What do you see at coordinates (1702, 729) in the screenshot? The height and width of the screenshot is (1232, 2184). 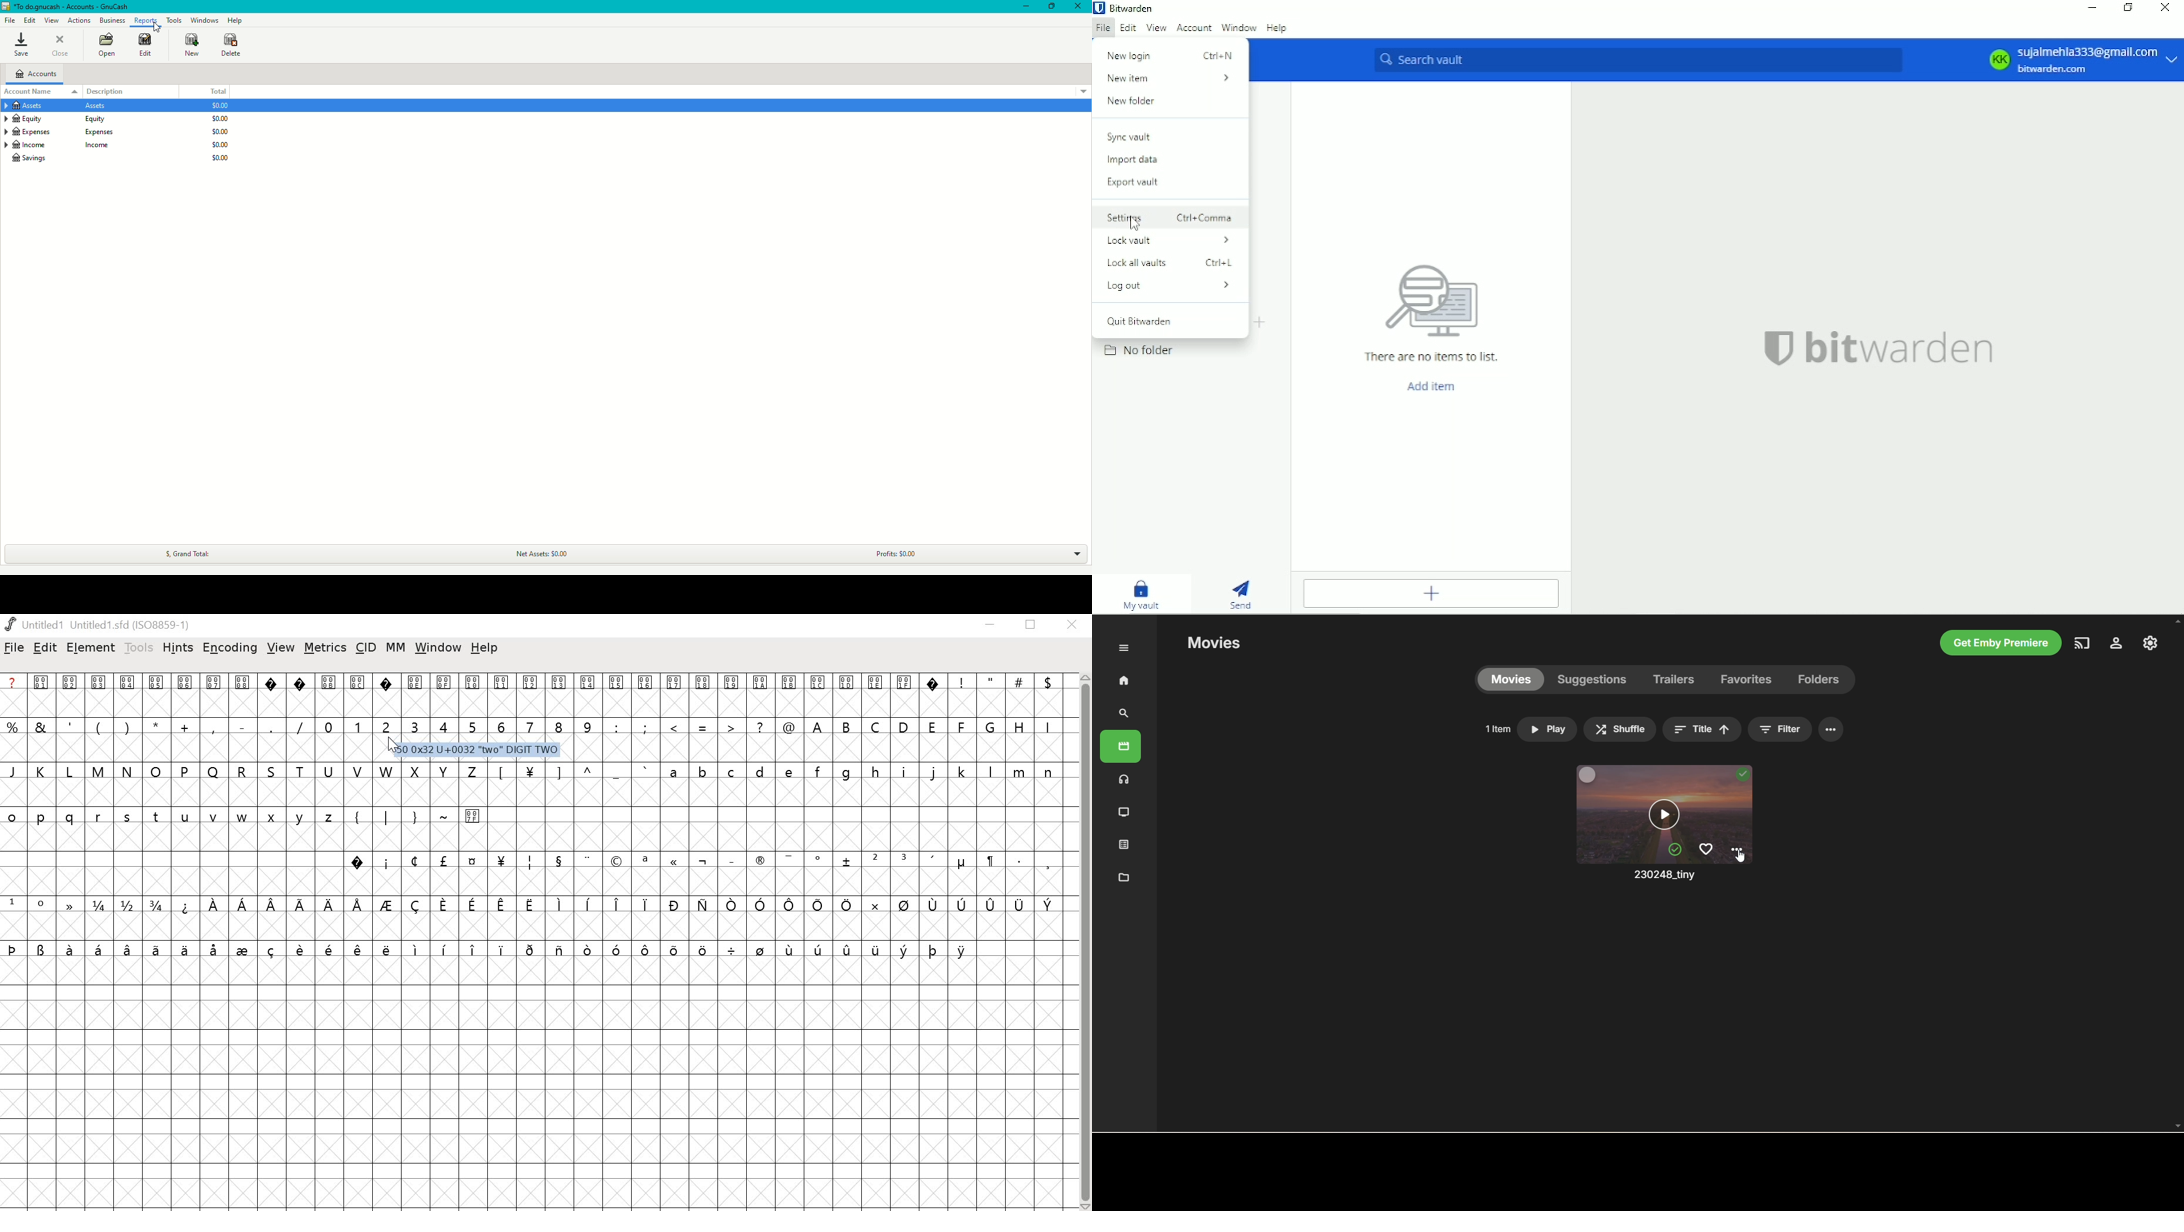 I see `title` at bounding box center [1702, 729].